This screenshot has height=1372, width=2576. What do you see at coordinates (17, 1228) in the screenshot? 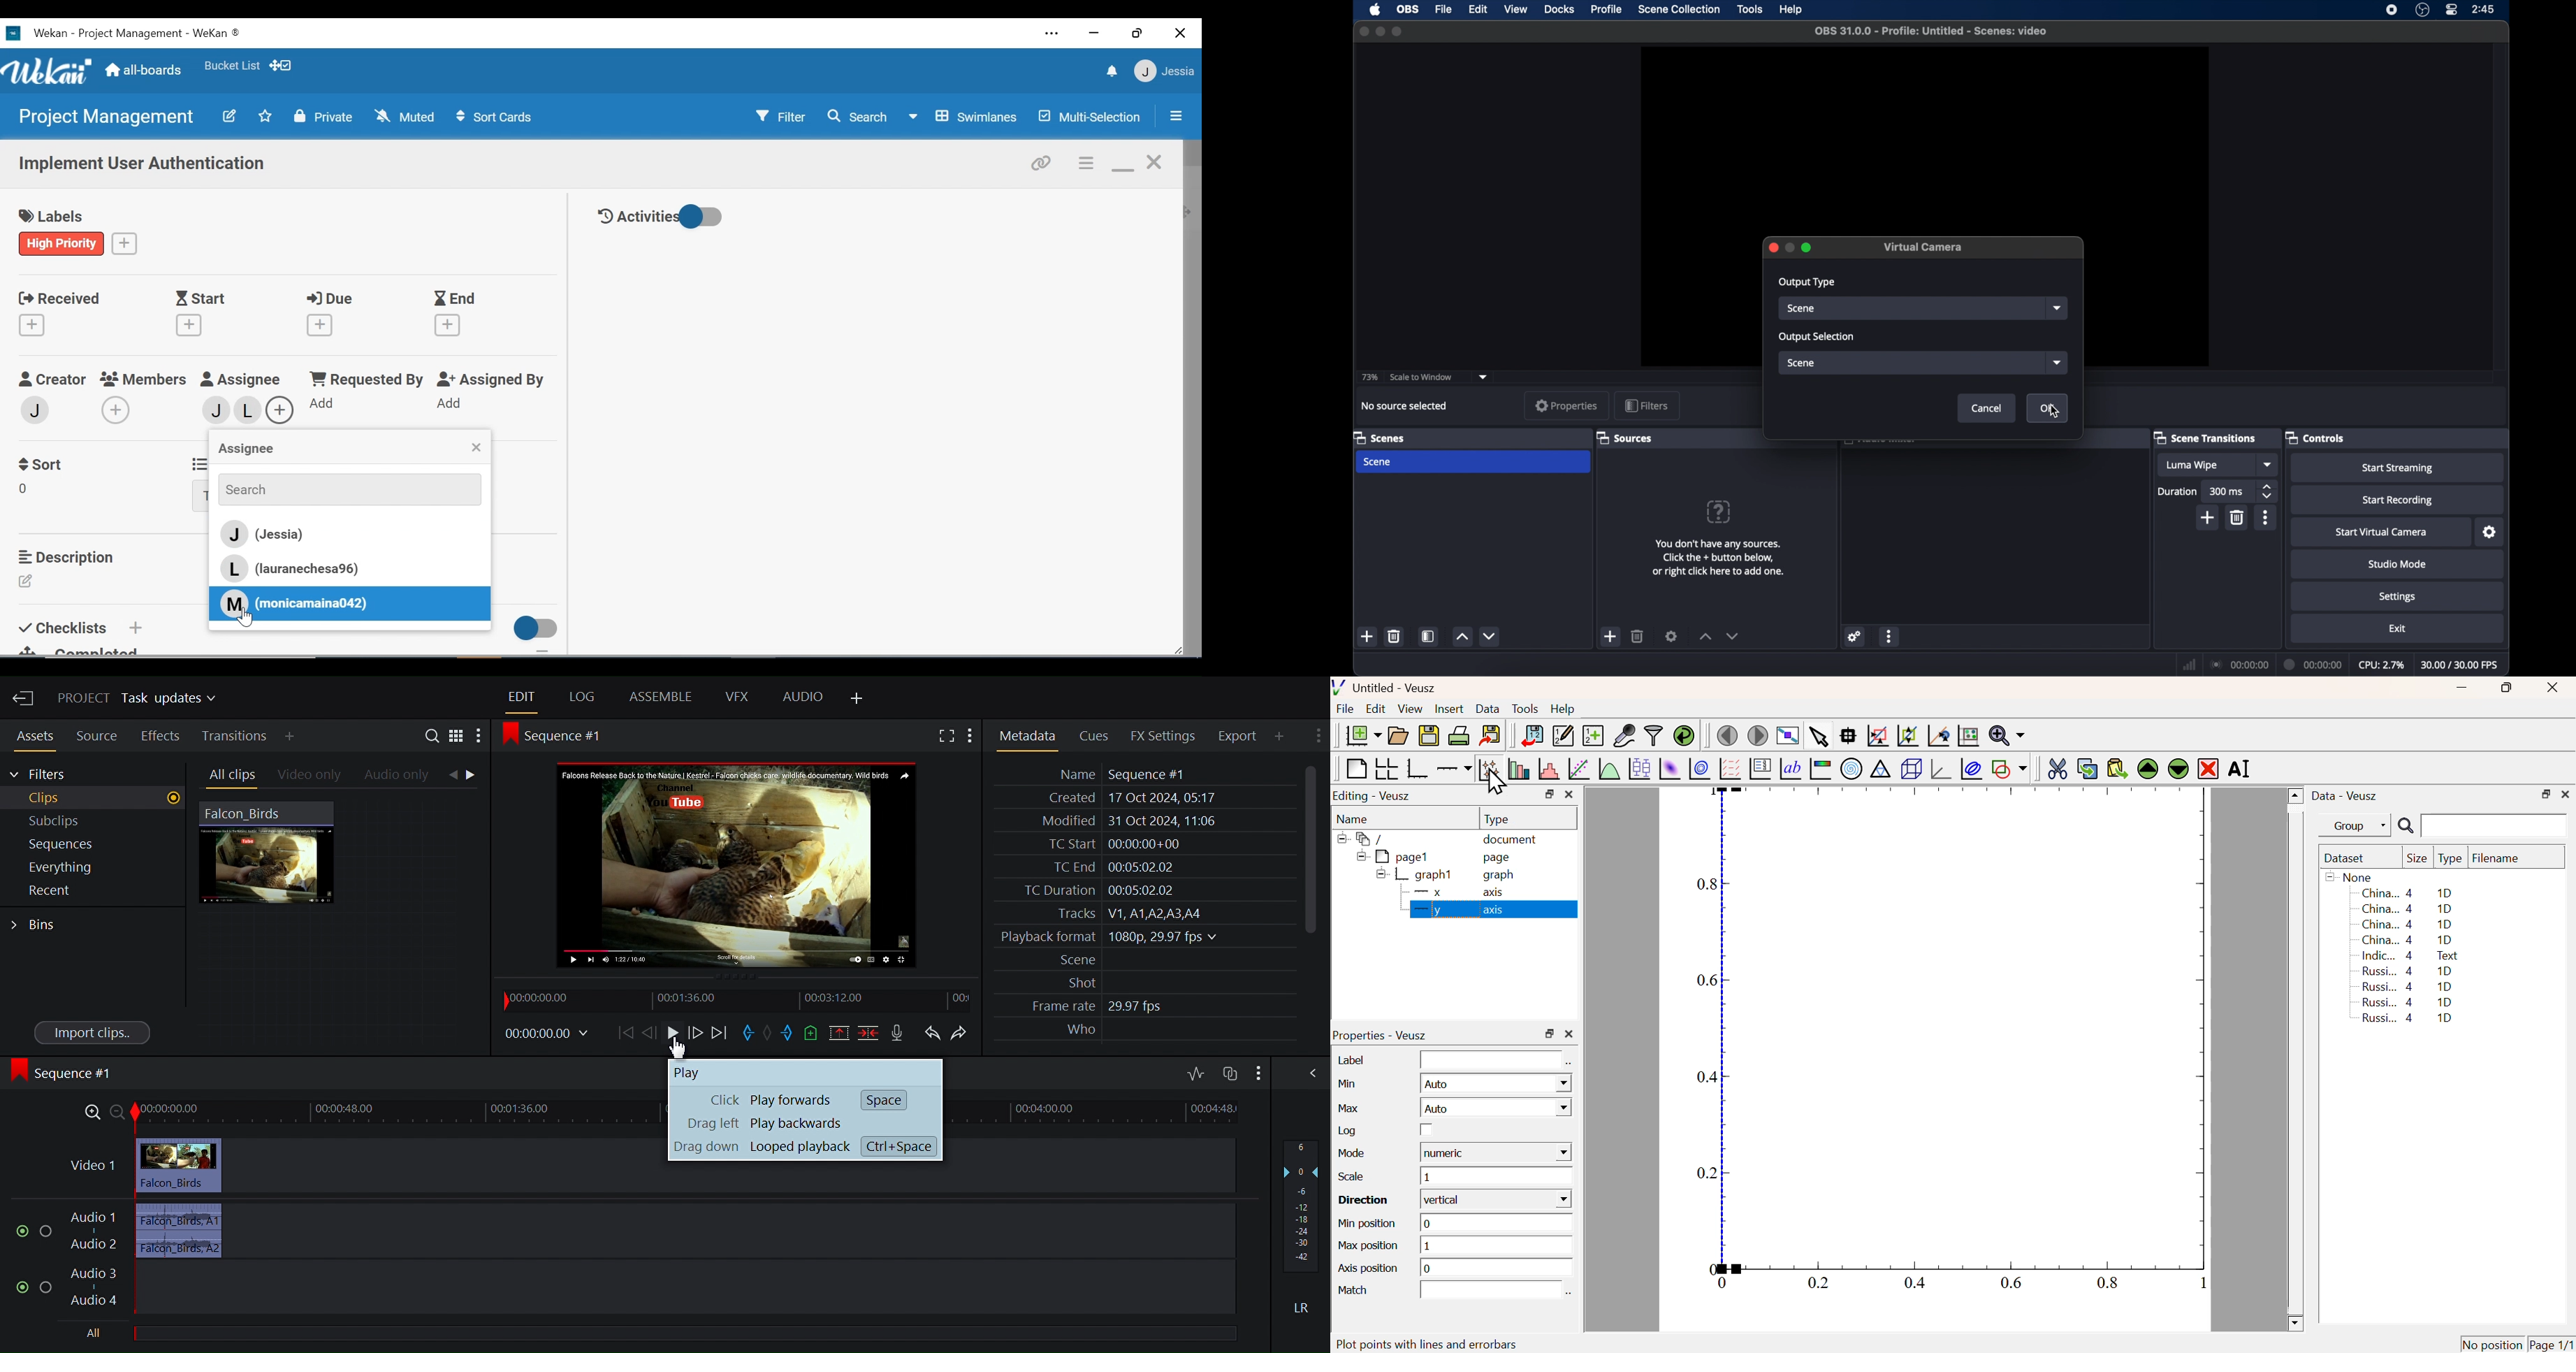
I see `Mute/Unmute` at bounding box center [17, 1228].